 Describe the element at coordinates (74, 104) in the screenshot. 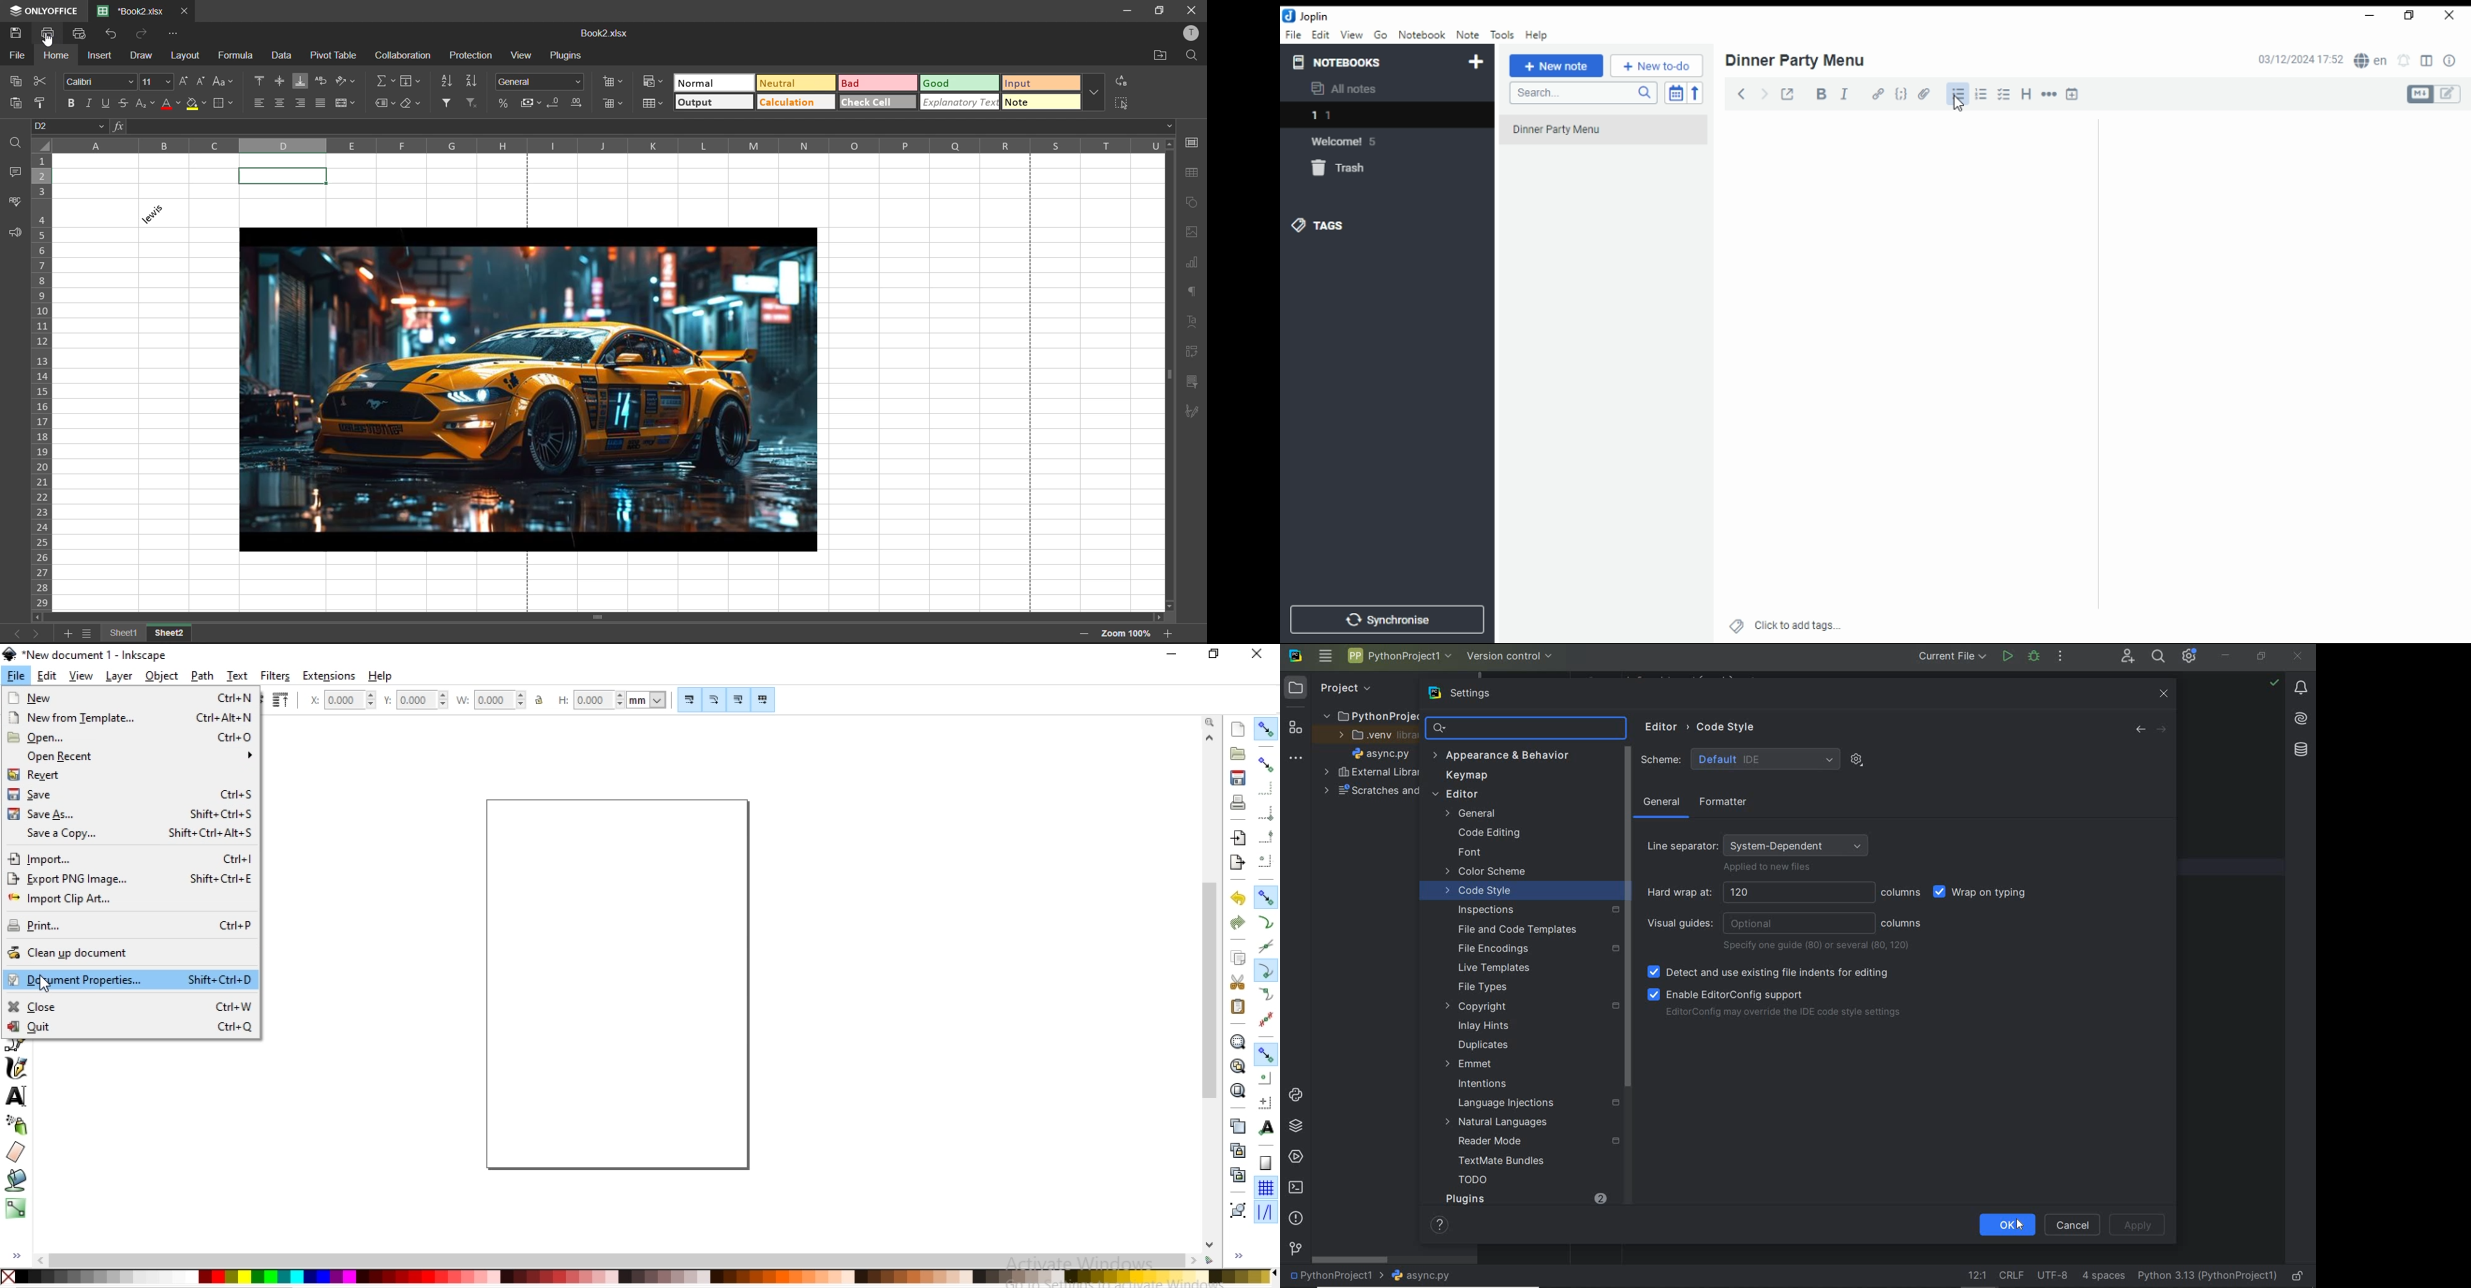

I see `bold` at that location.